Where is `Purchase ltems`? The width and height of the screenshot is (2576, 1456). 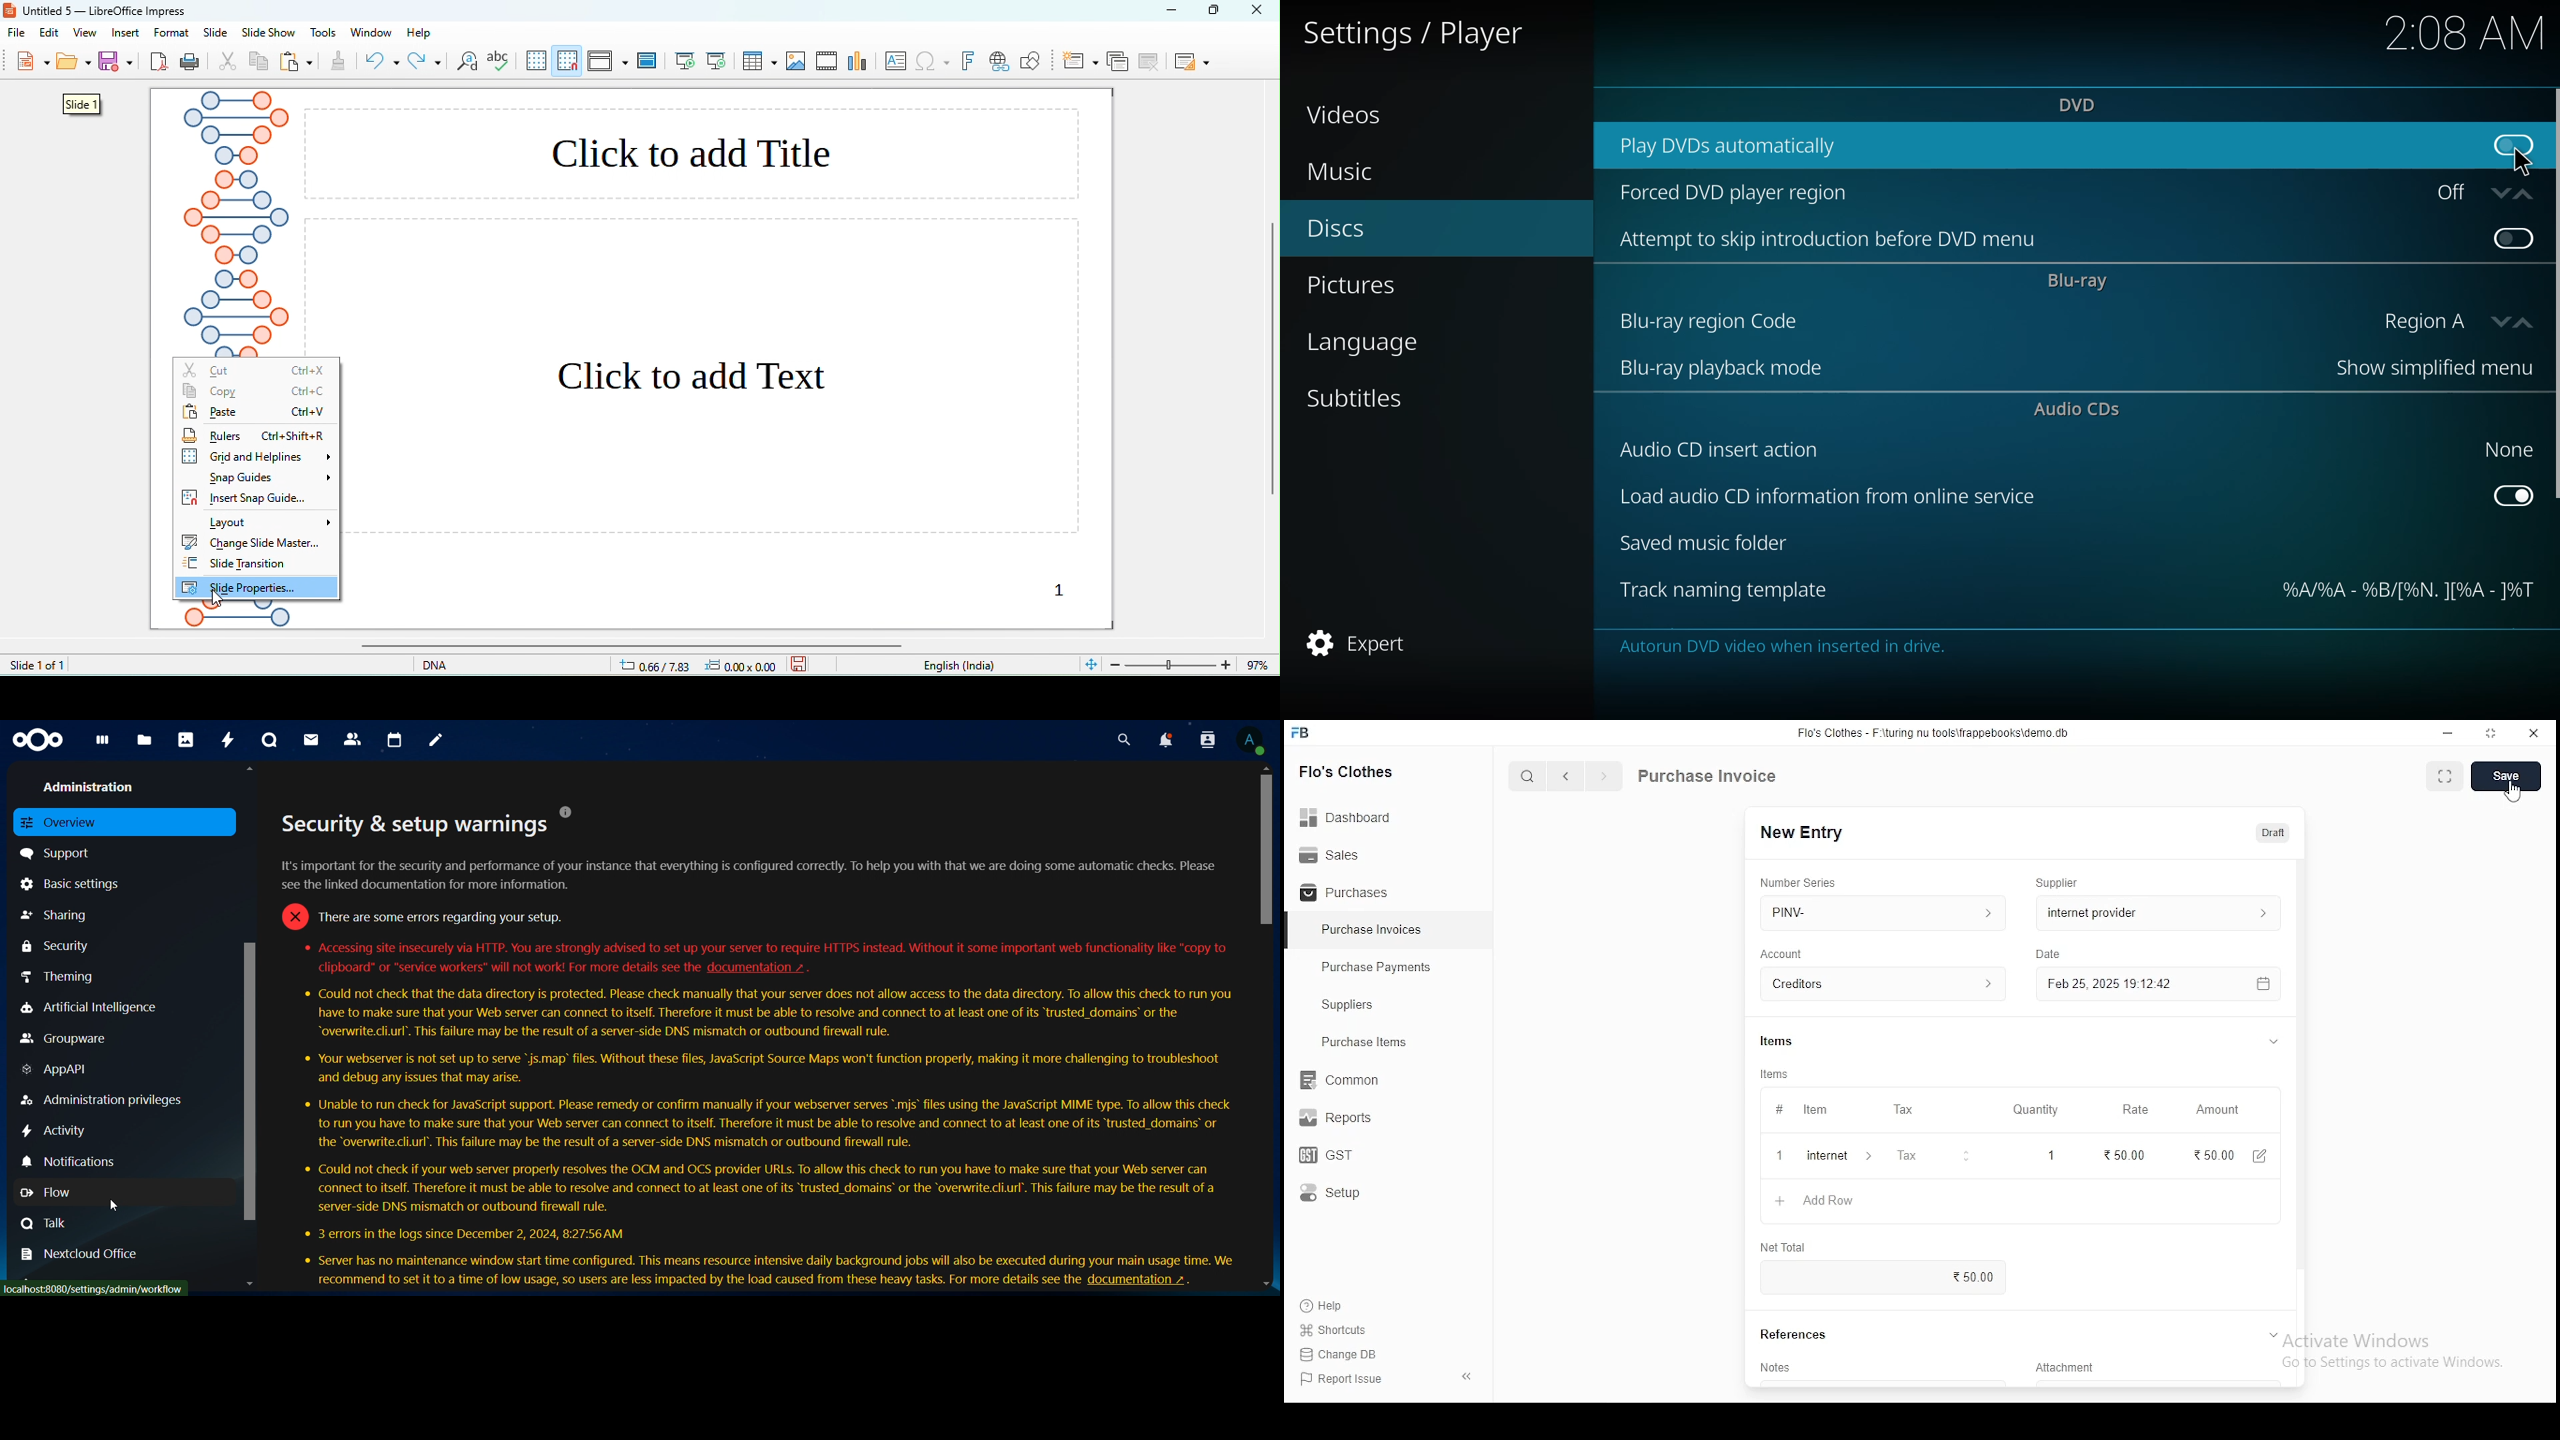 Purchase ltems is located at coordinates (1355, 1043).